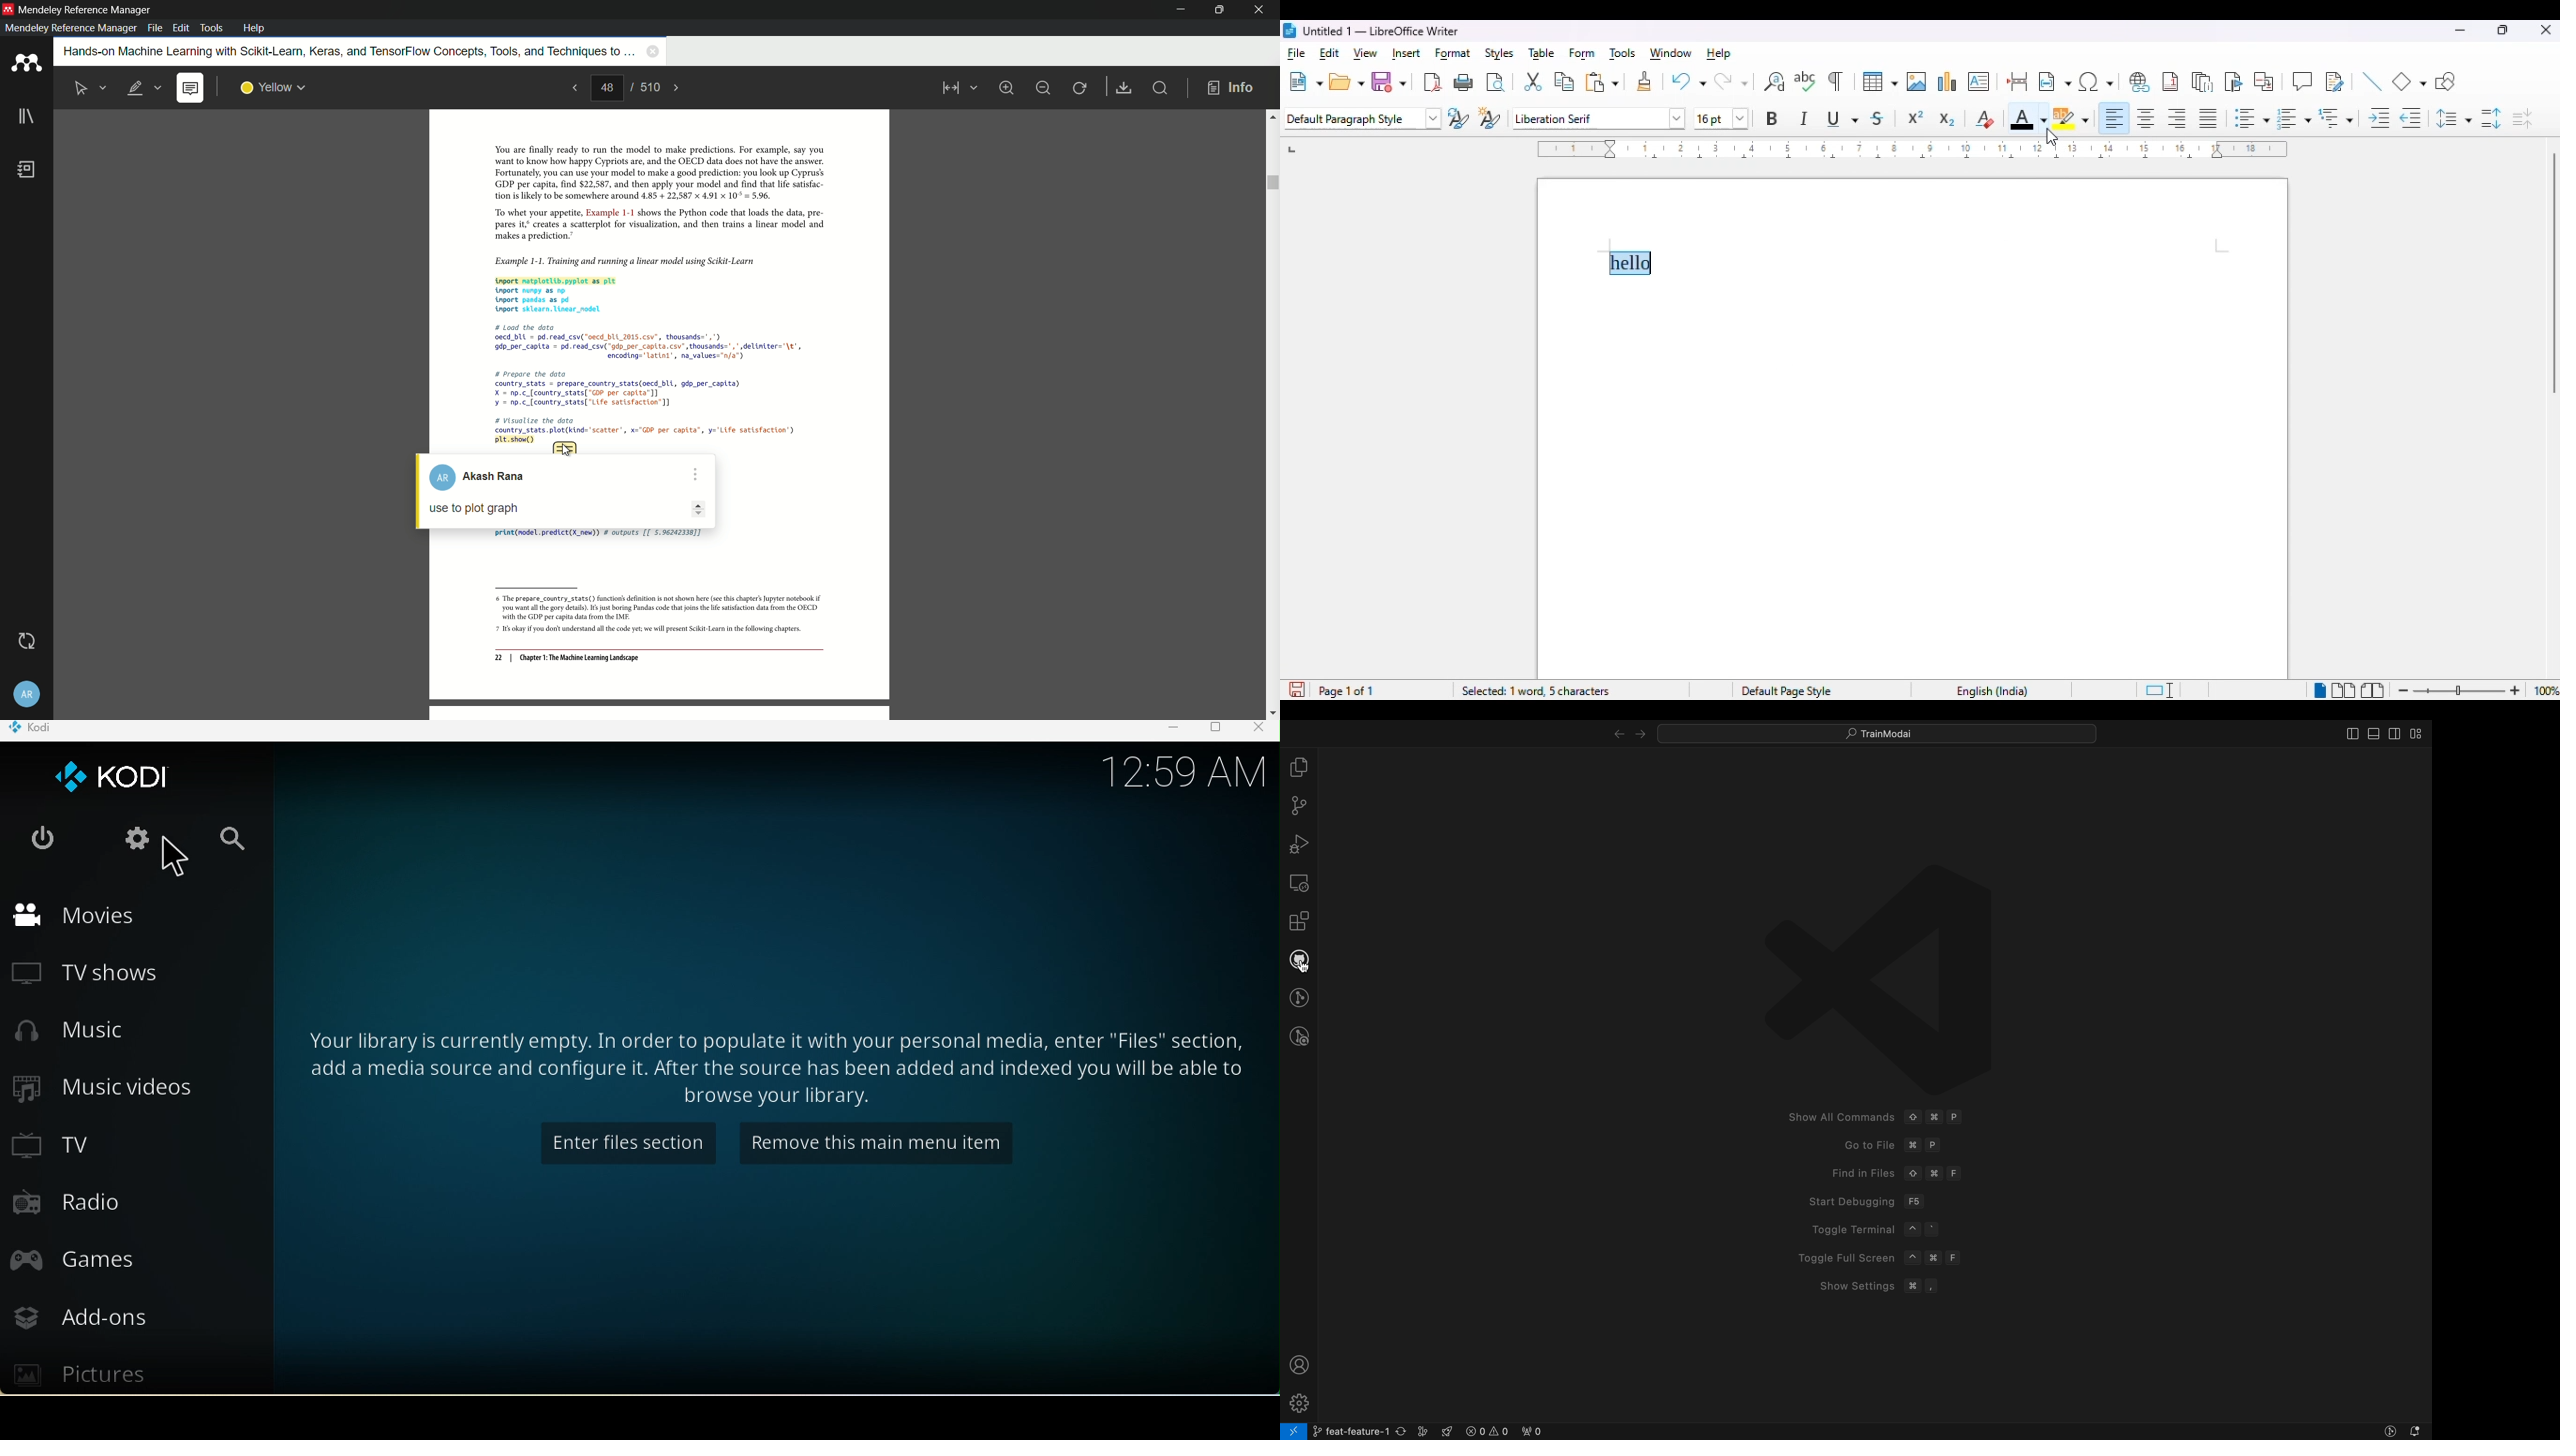 The image size is (2576, 1456). What do you see at coordinates (1670, 53) in the screenshot?
I see `window` at bounding box center [1670, 53].